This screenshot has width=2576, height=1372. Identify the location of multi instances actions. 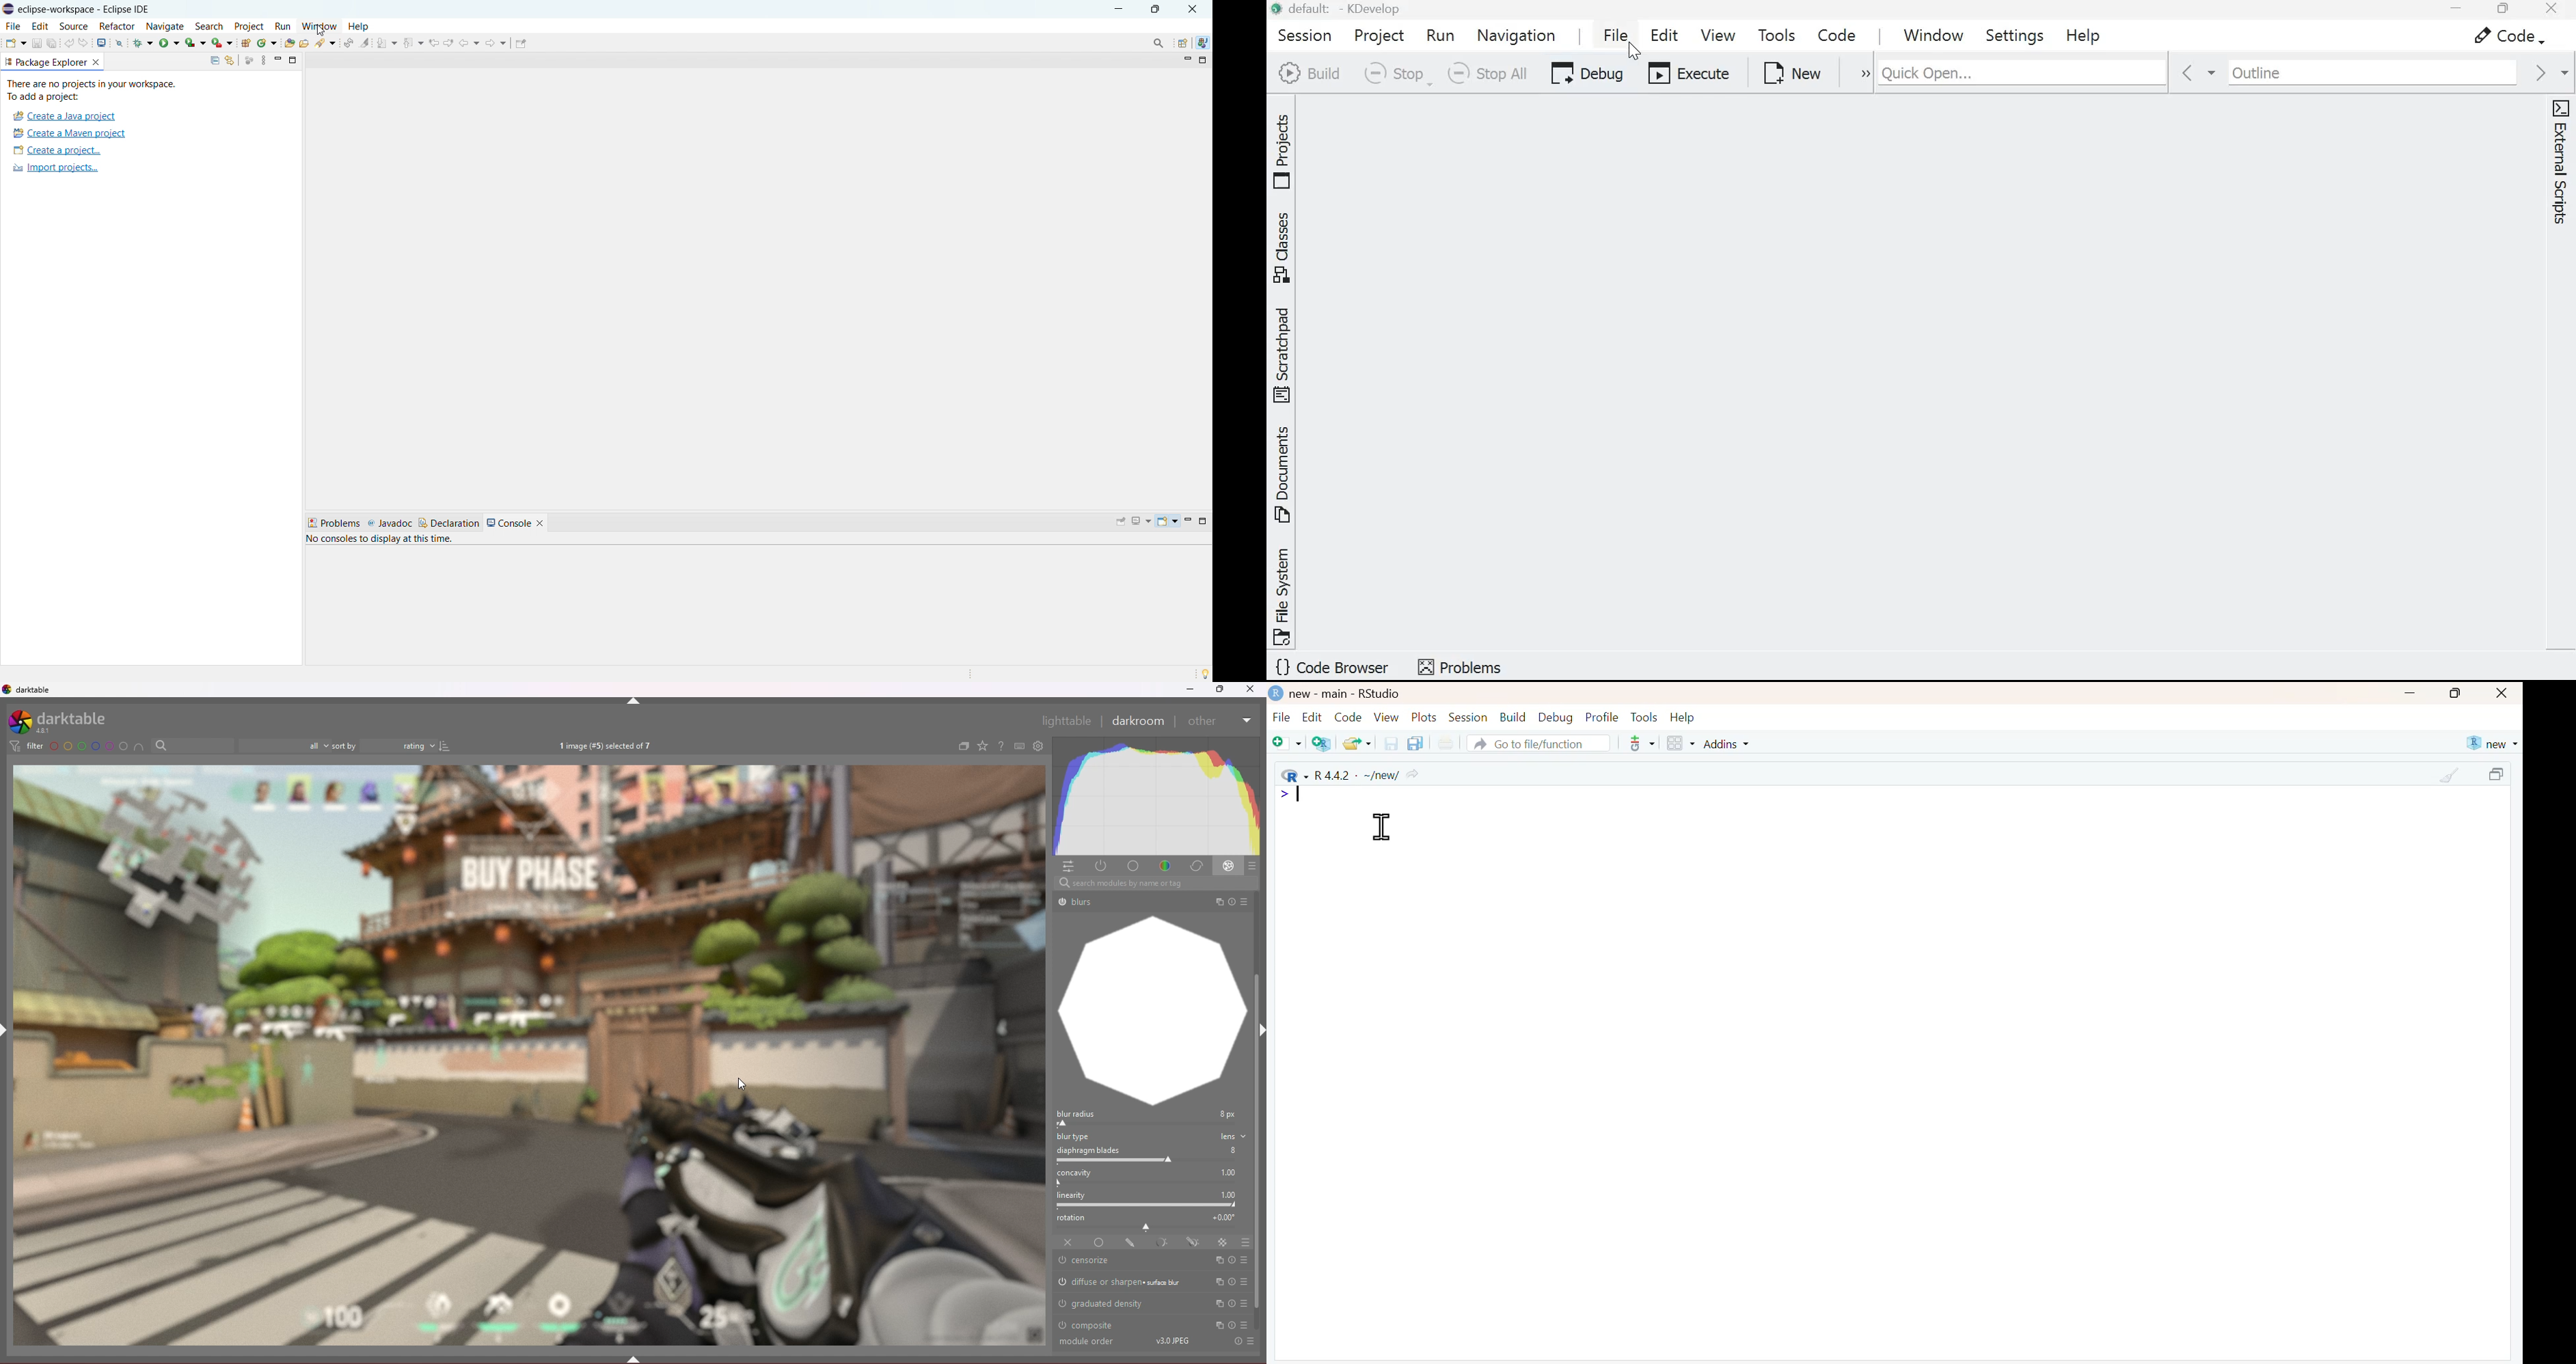
(1217, 1282).